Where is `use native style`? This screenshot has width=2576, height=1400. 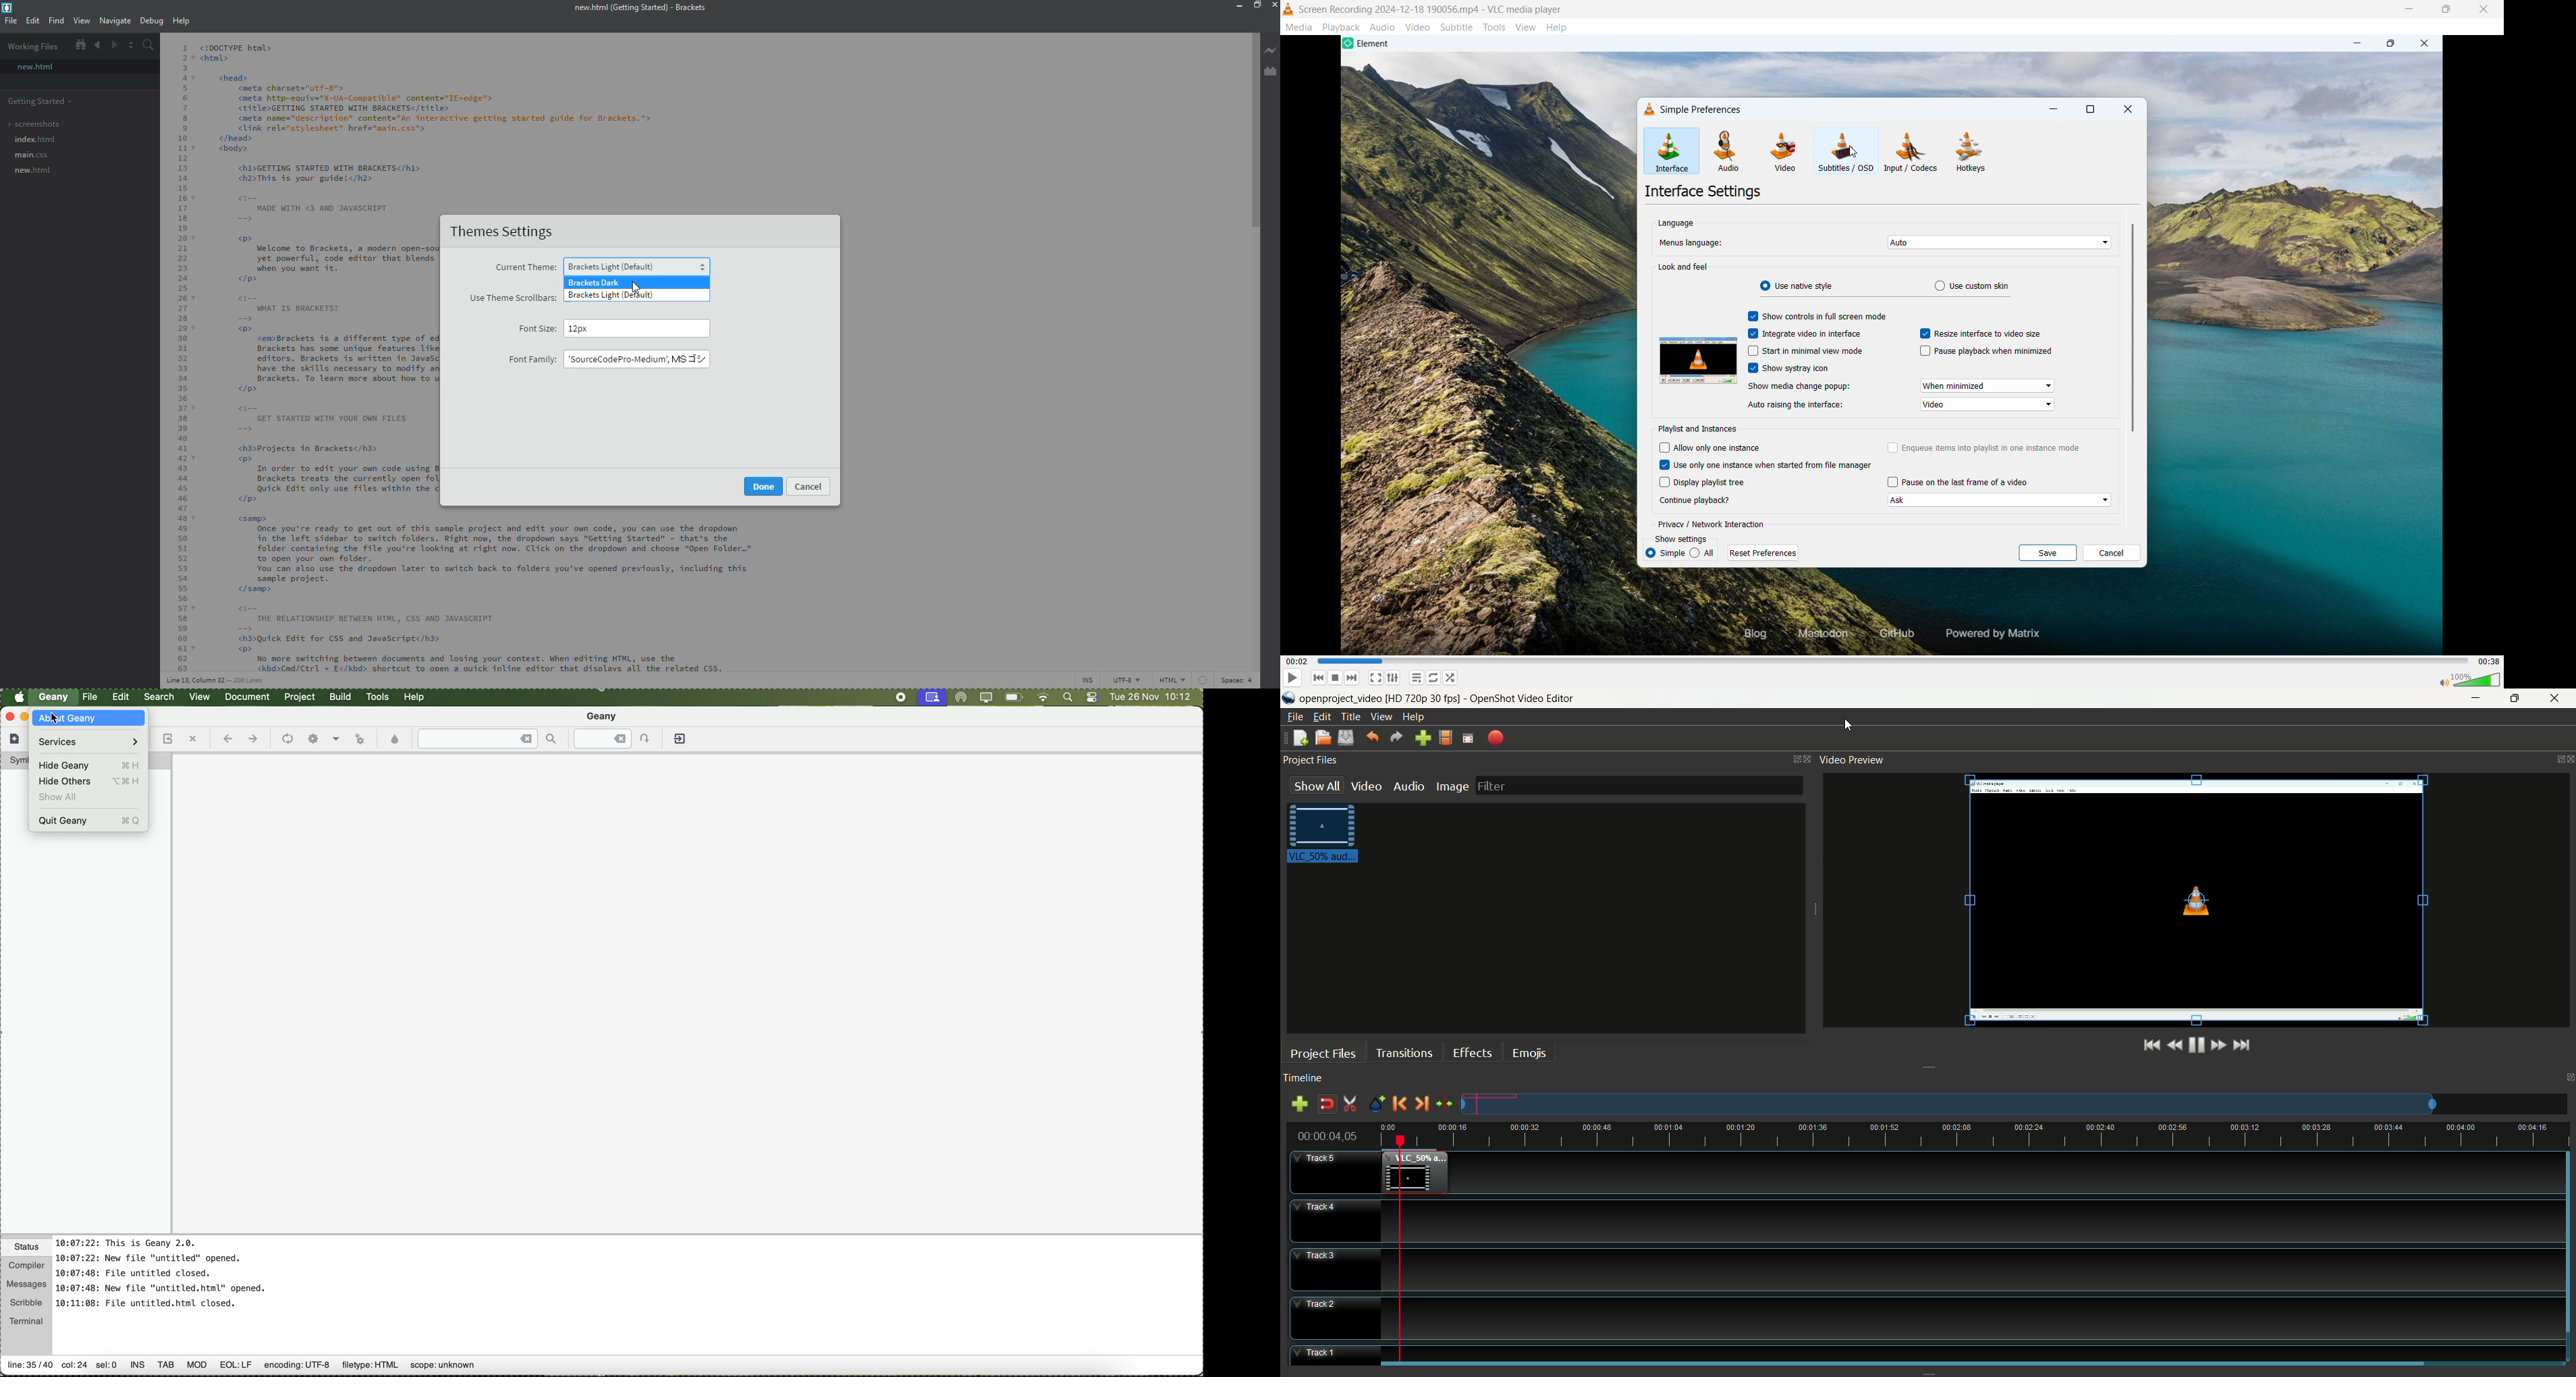
use native style is located at coordinates (1797, 286).